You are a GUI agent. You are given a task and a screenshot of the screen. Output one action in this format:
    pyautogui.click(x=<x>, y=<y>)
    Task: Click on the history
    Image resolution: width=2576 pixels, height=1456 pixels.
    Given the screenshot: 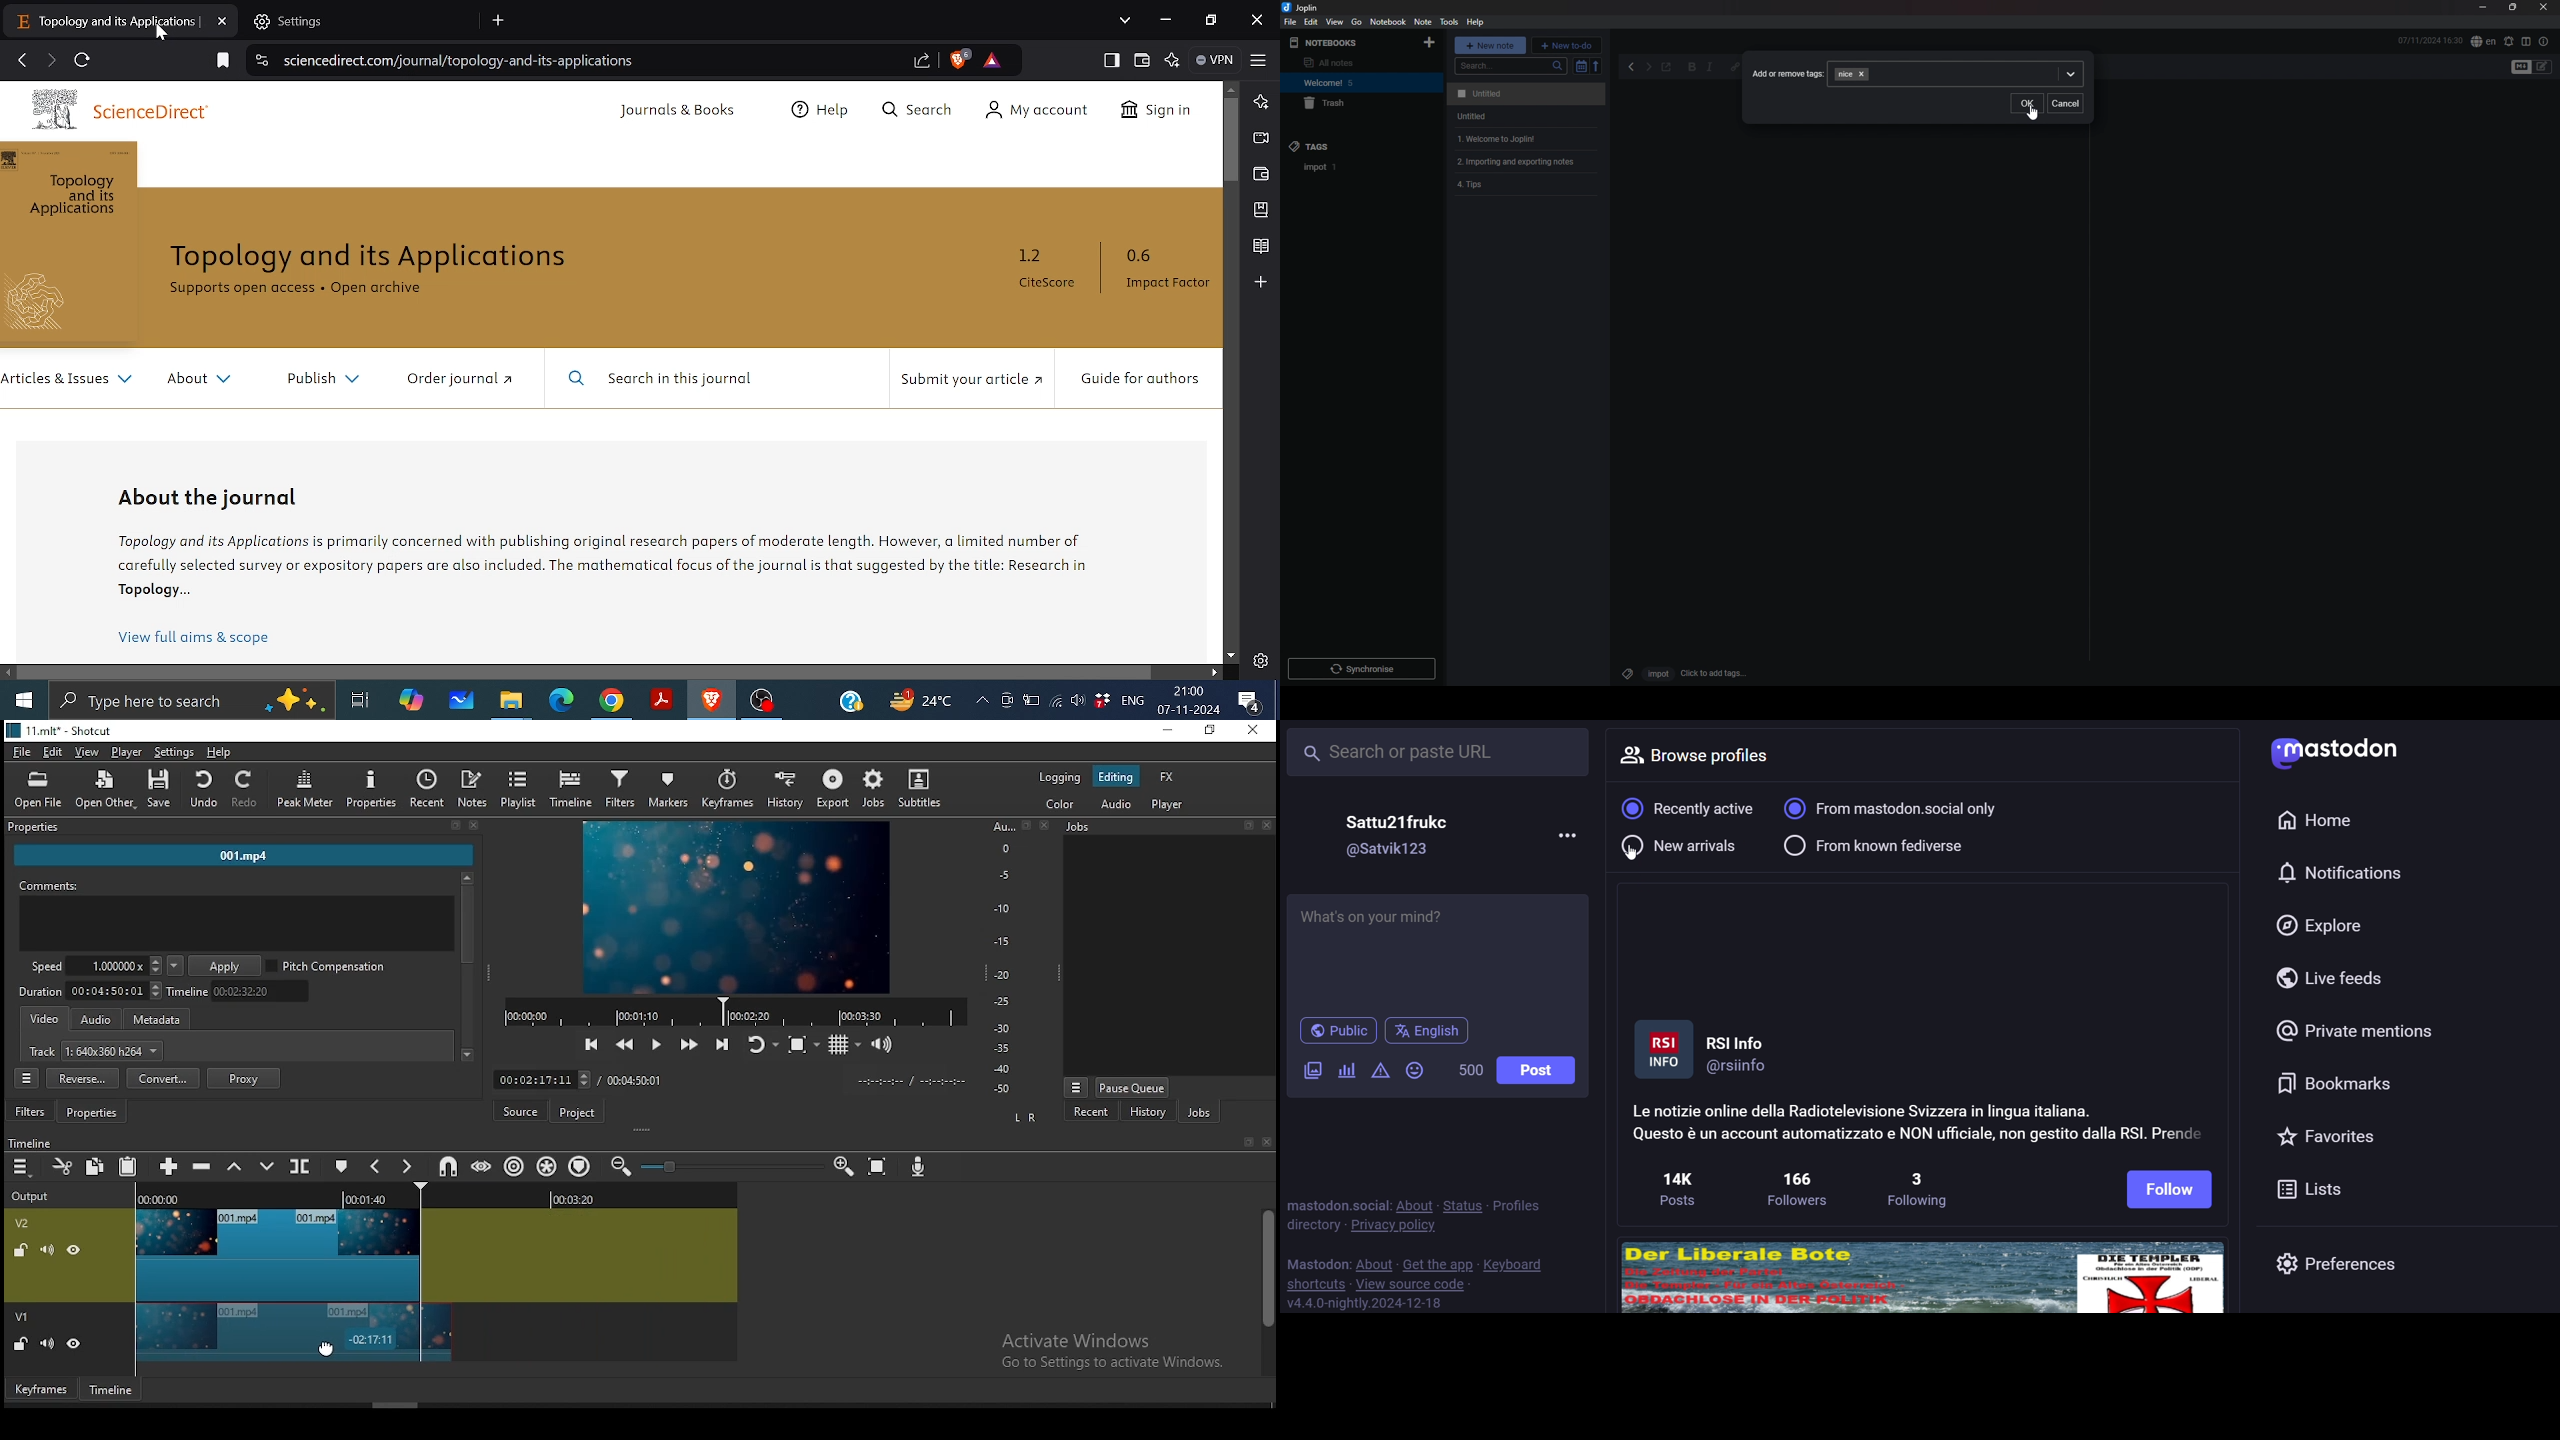 What is the action you would take?
    pyautogui.click(x=790, y=790)
    